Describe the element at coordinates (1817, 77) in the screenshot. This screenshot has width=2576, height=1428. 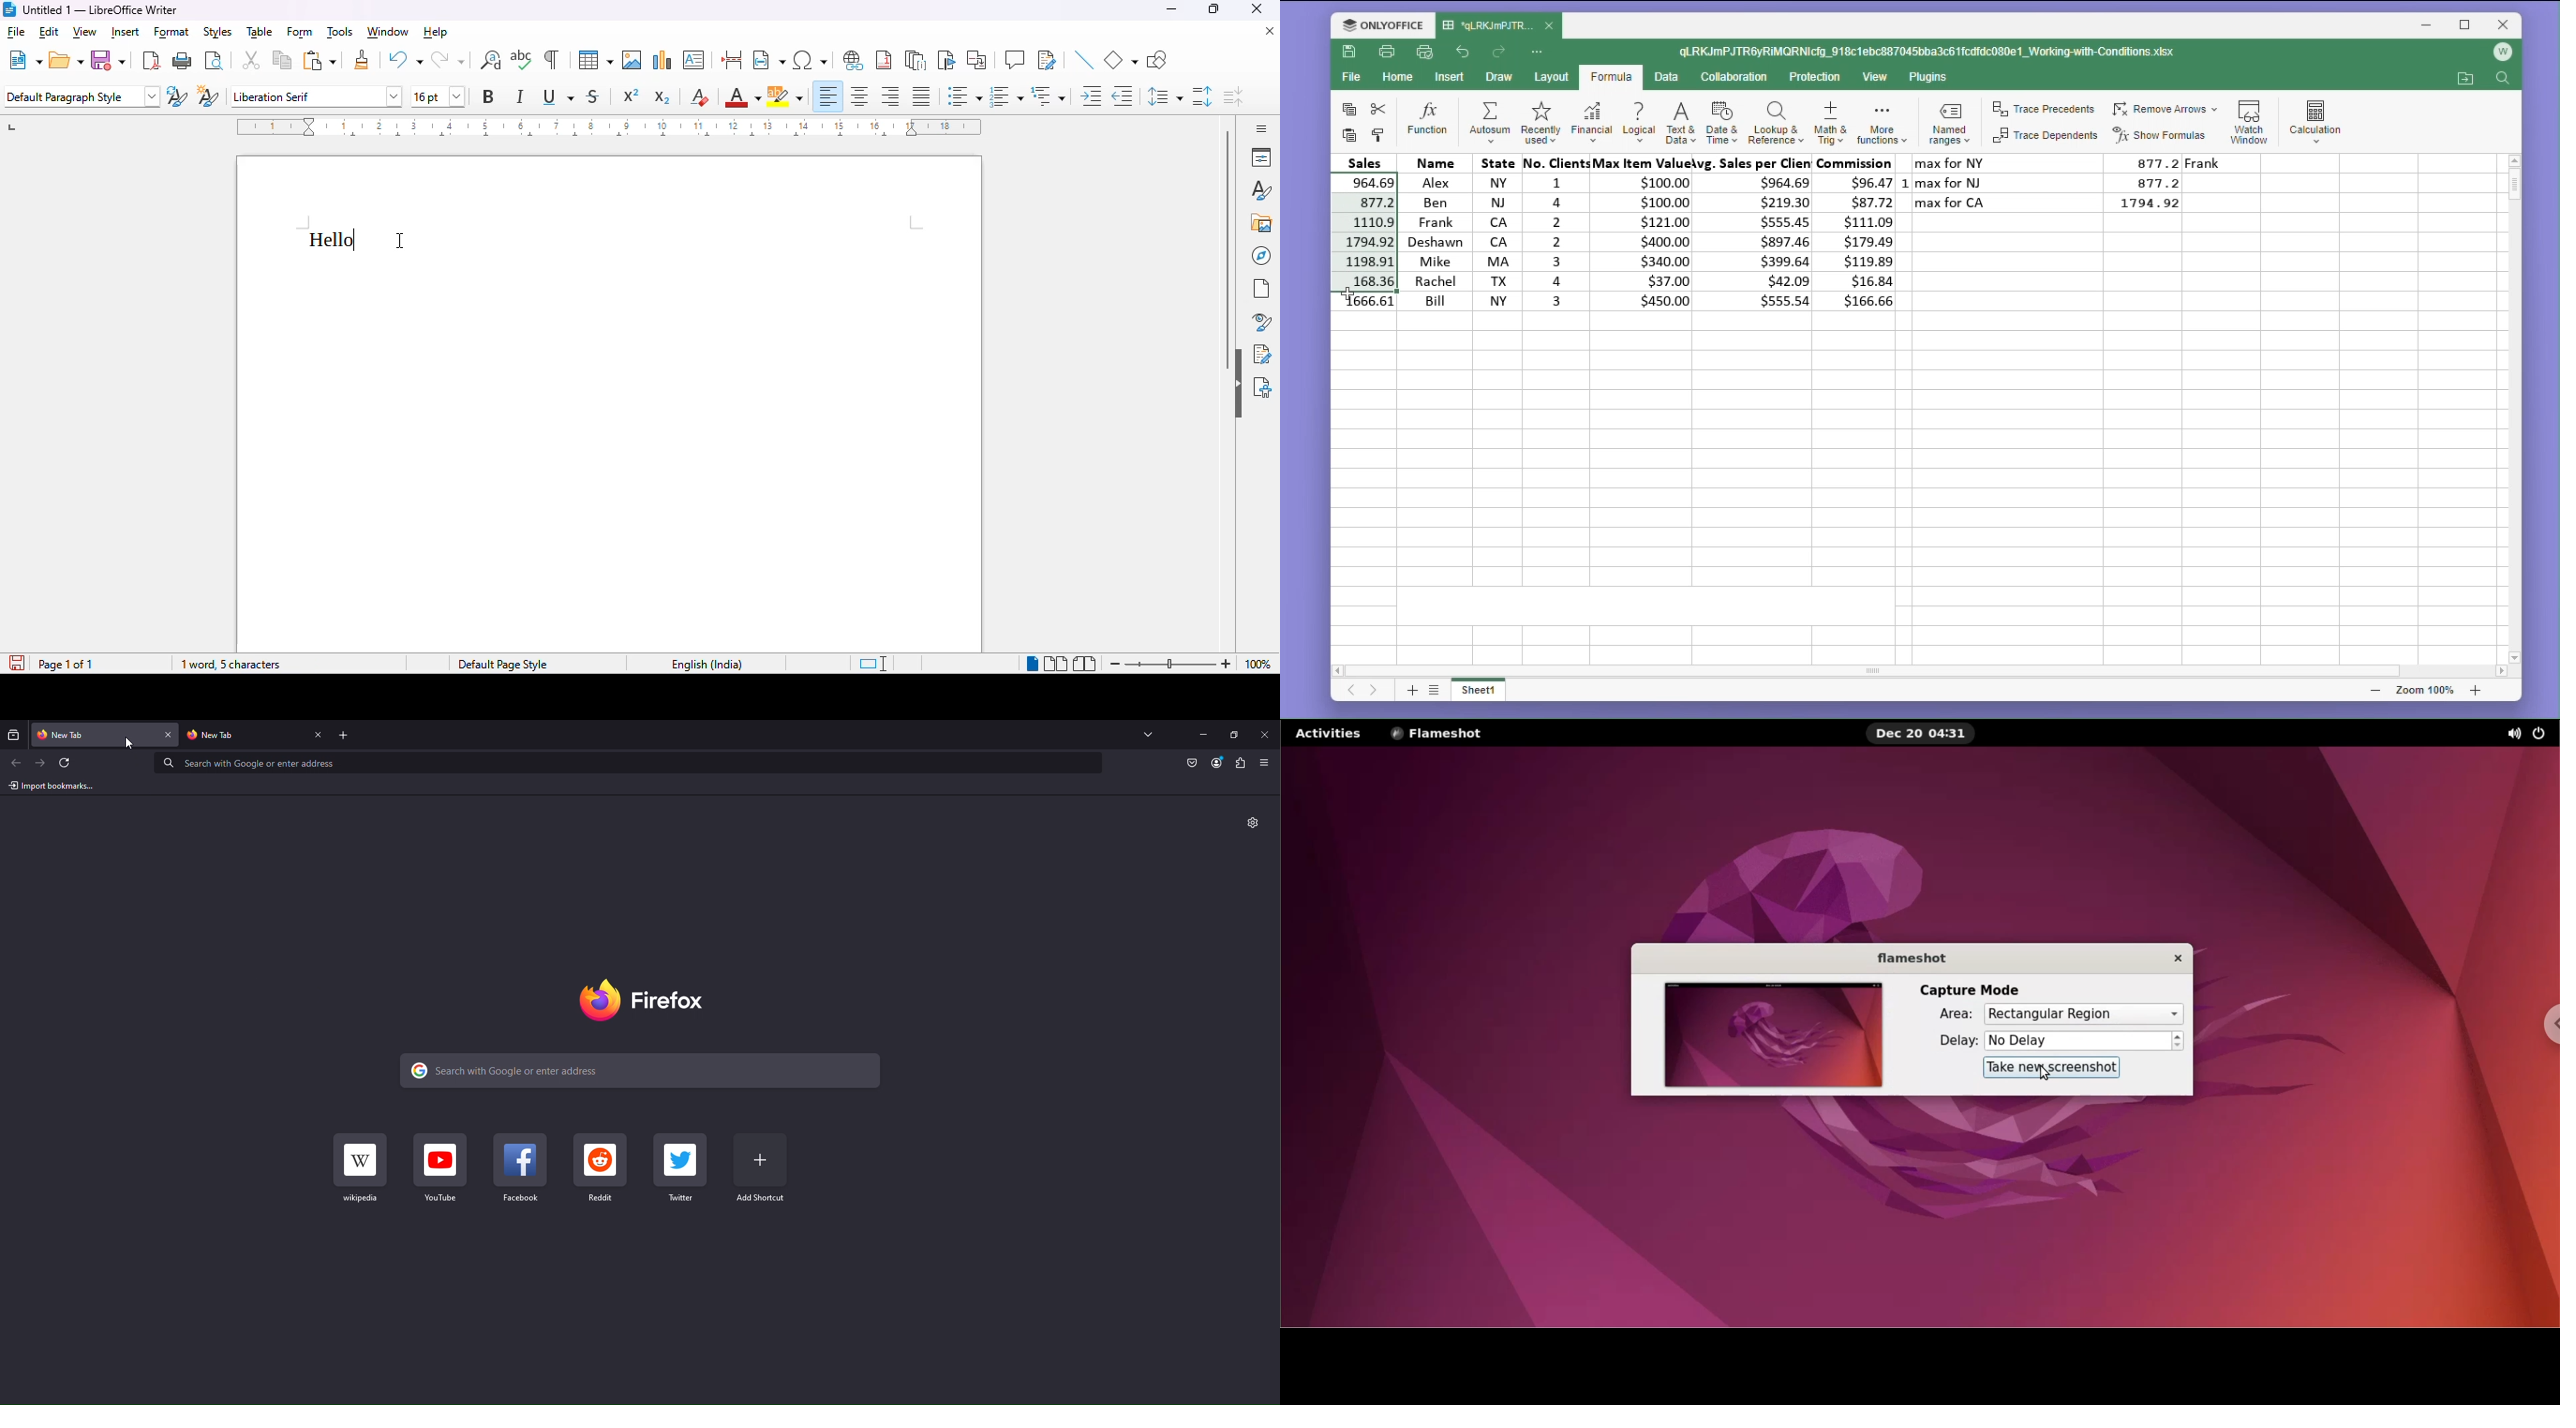
I see `protection` at that location.